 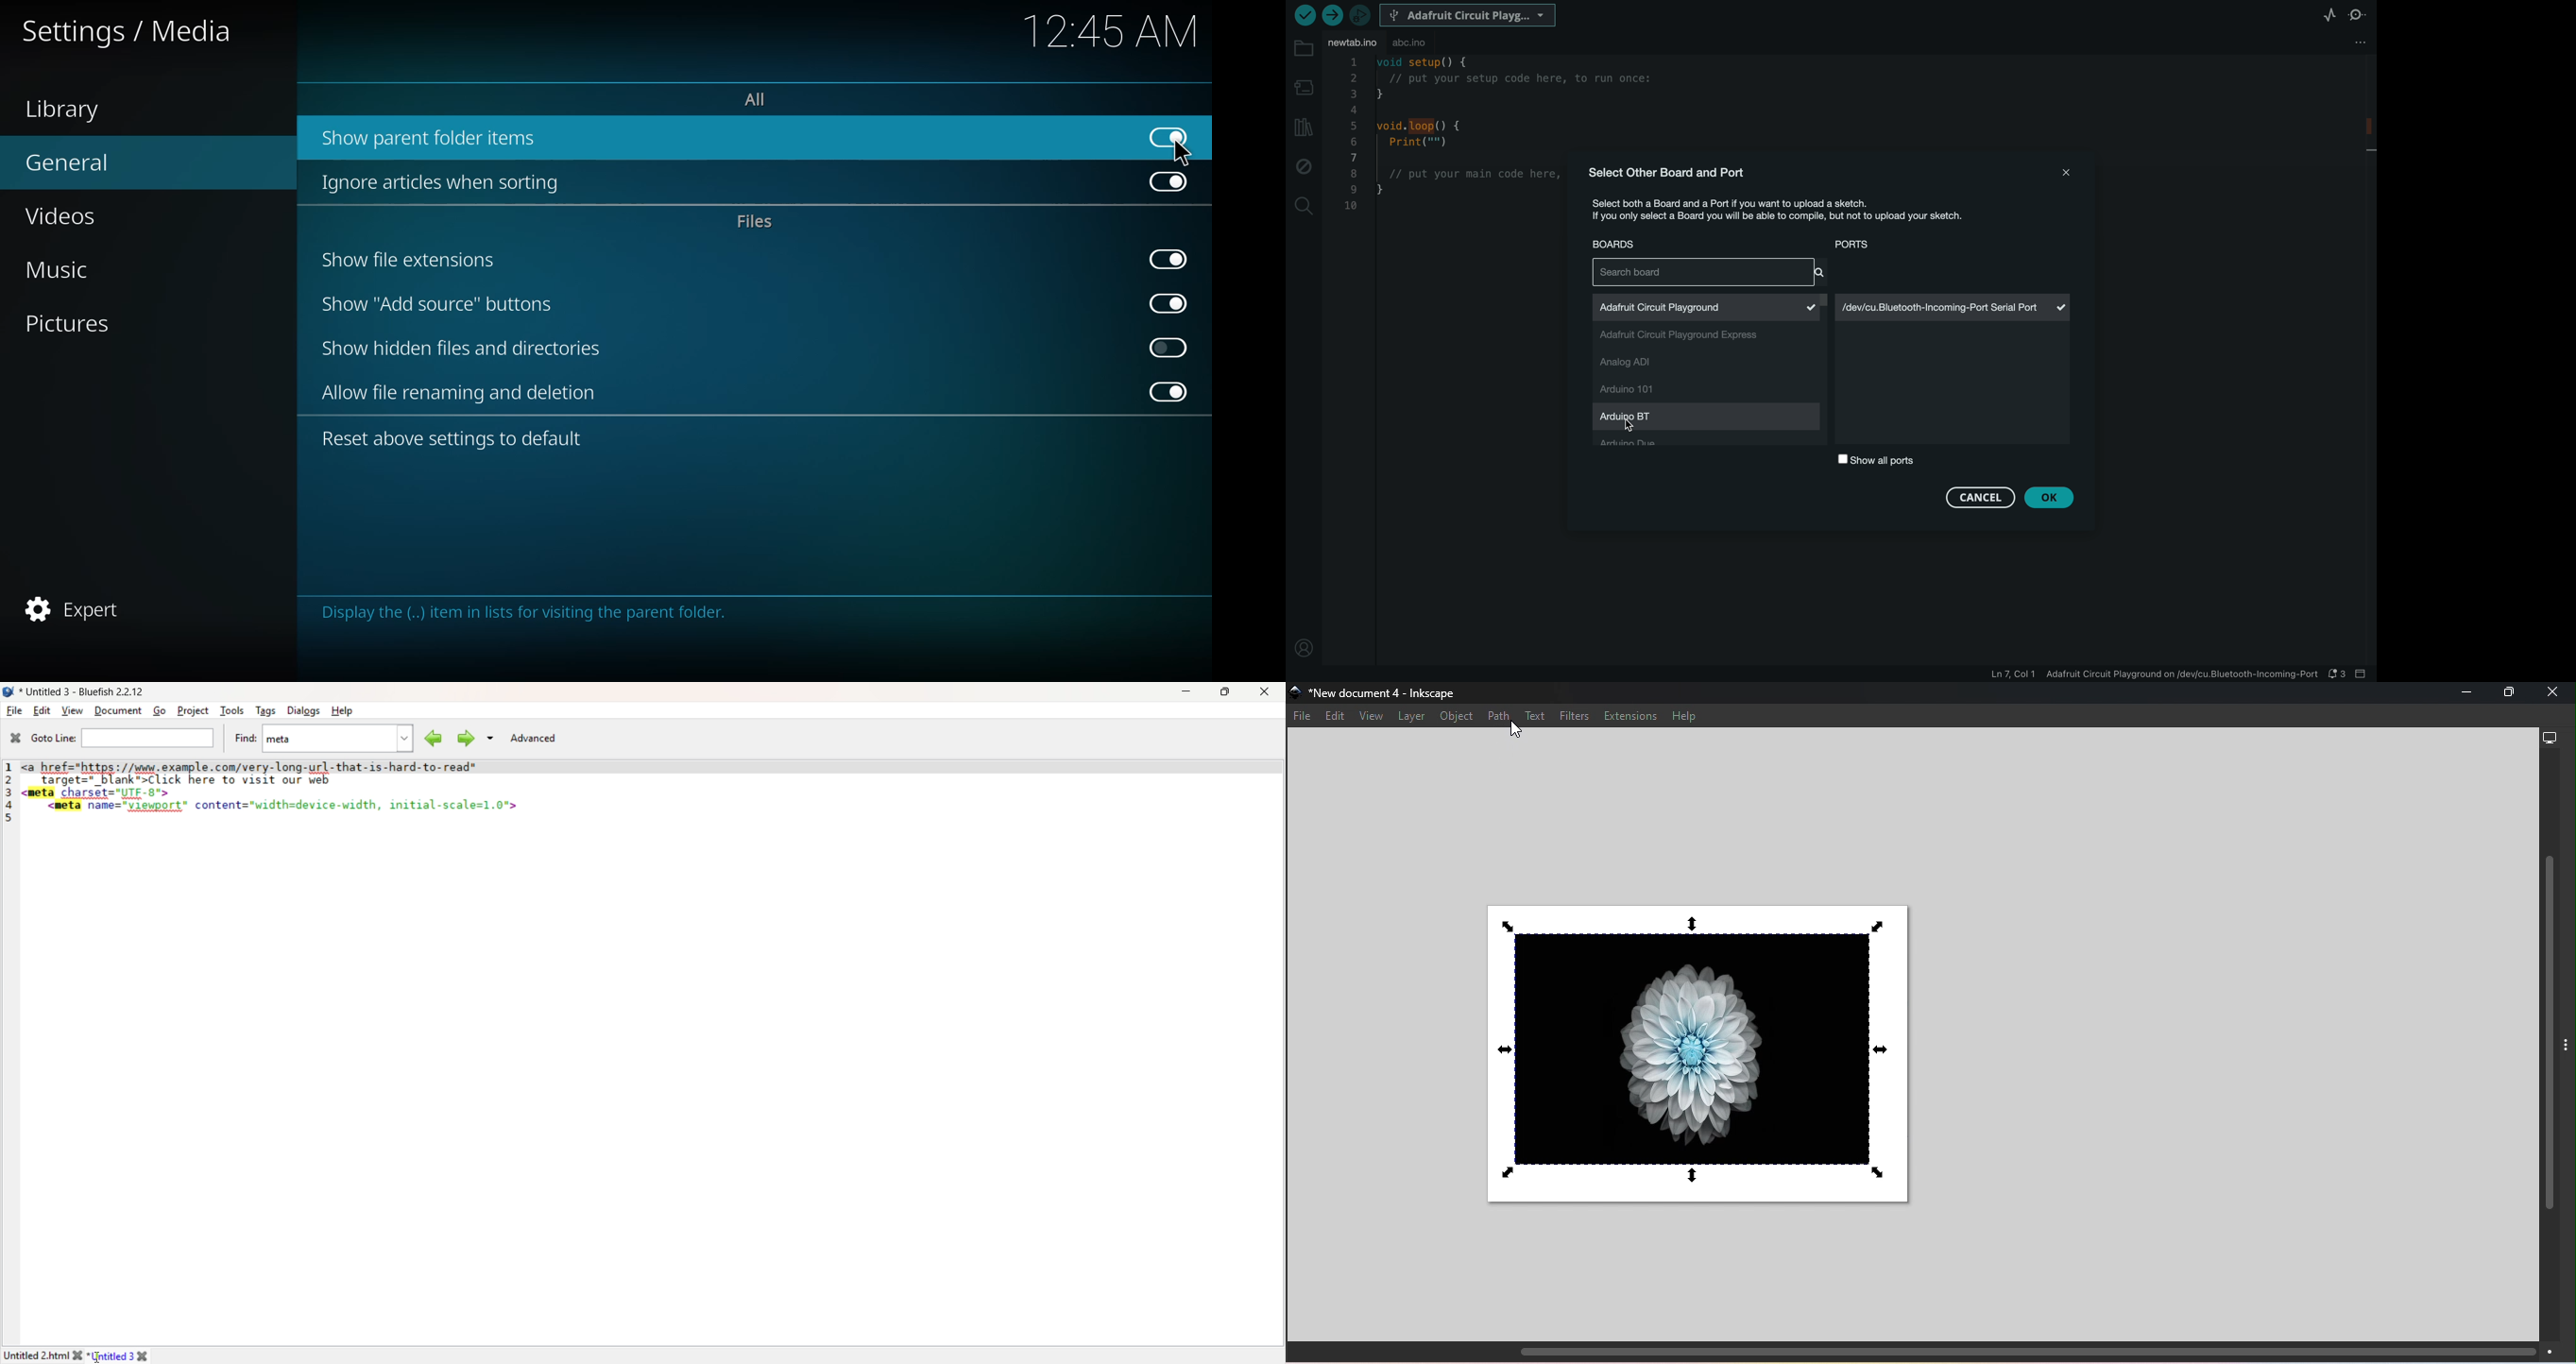 What do you see at coordinates (111, 1355) in the screenshot?
I see `Untitled 3` at bounding box center [111, 1355].